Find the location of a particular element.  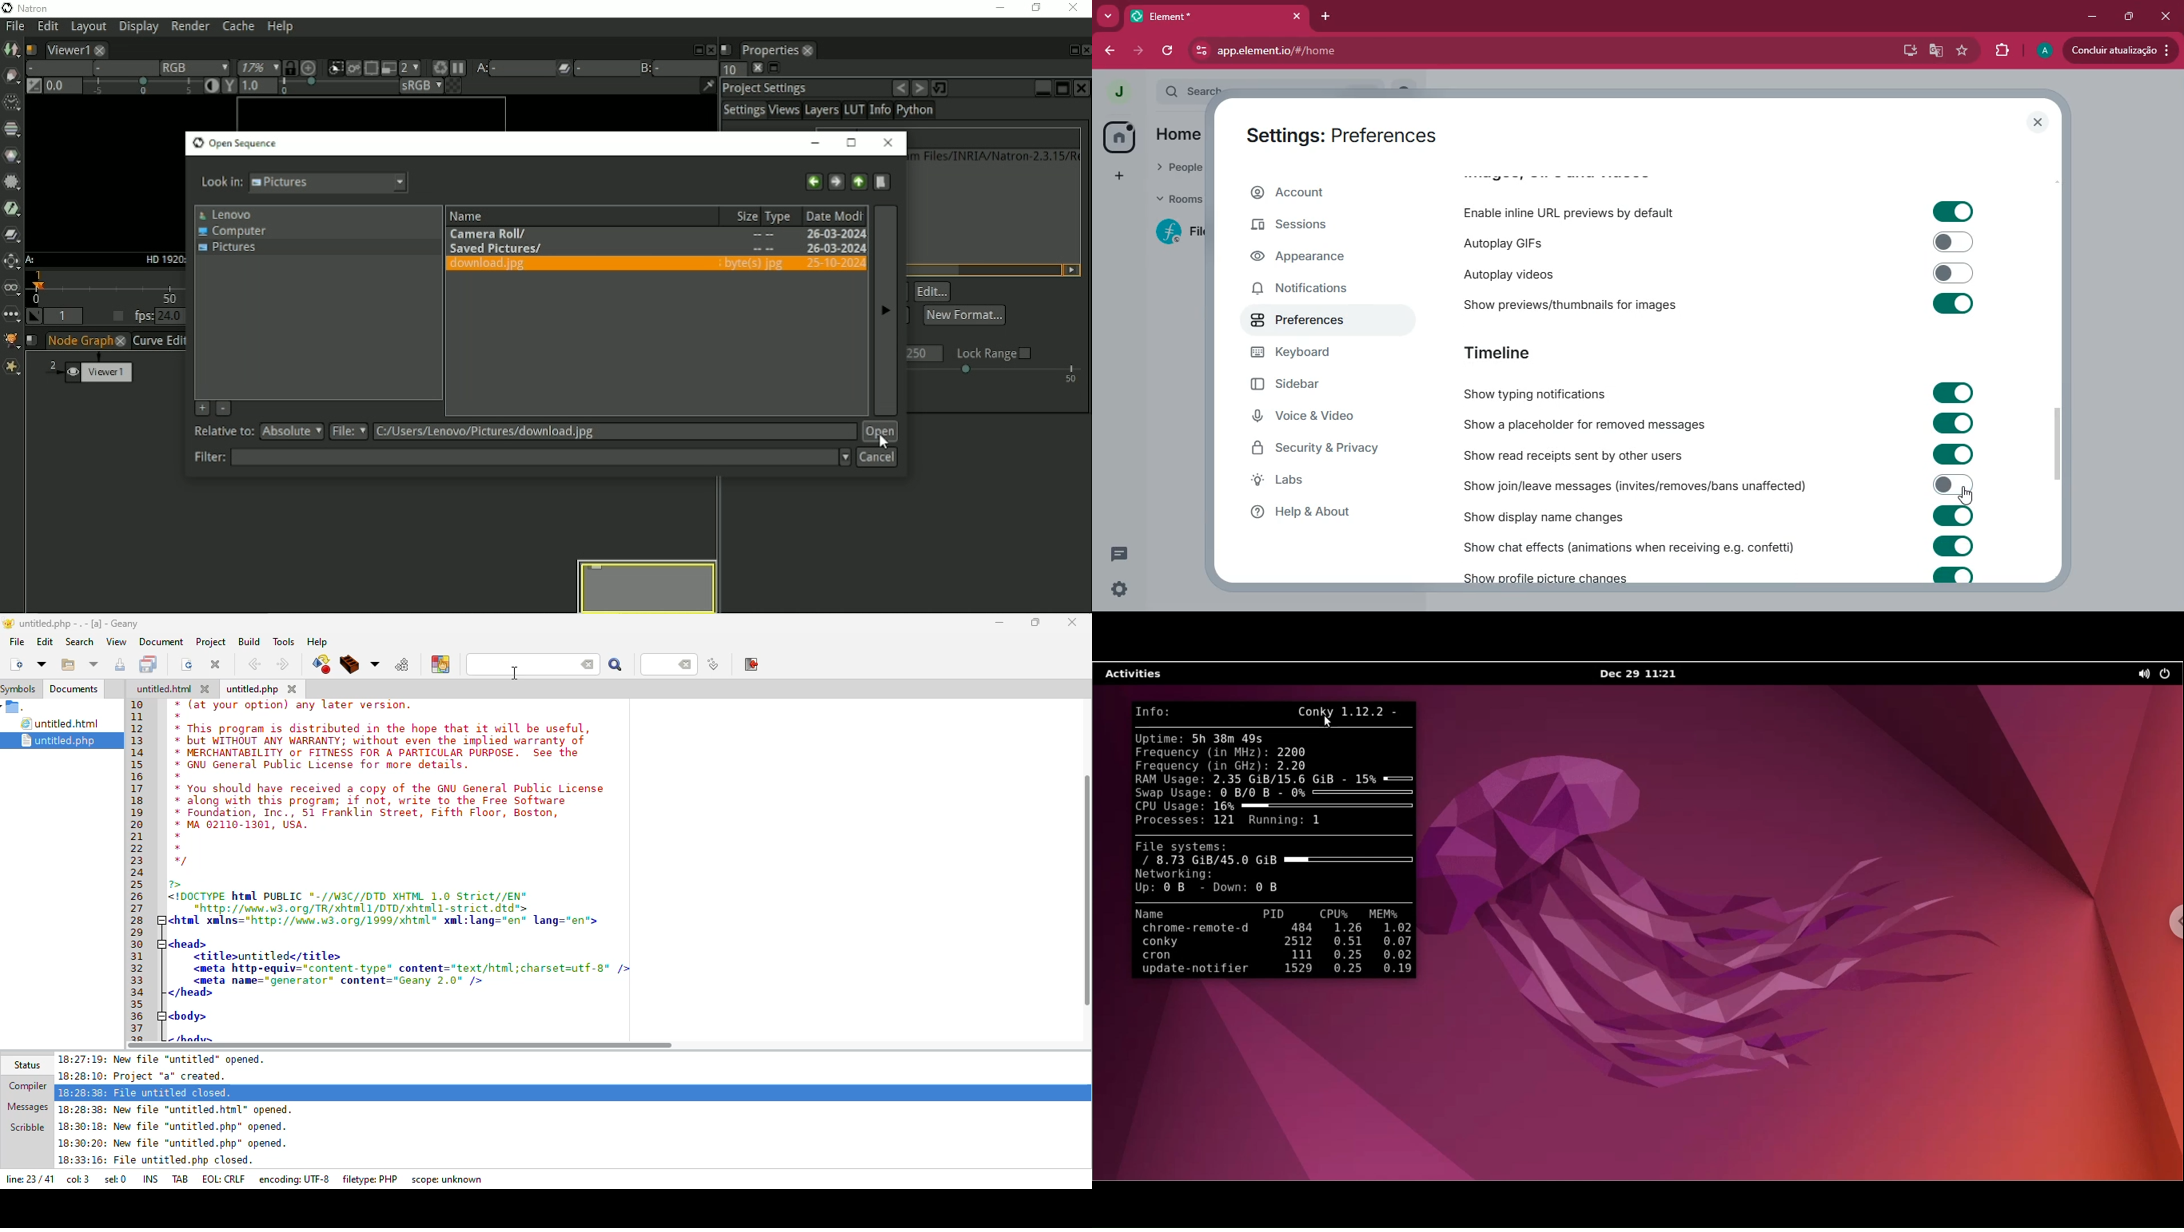

tab is located at coordinates (1171, 16).